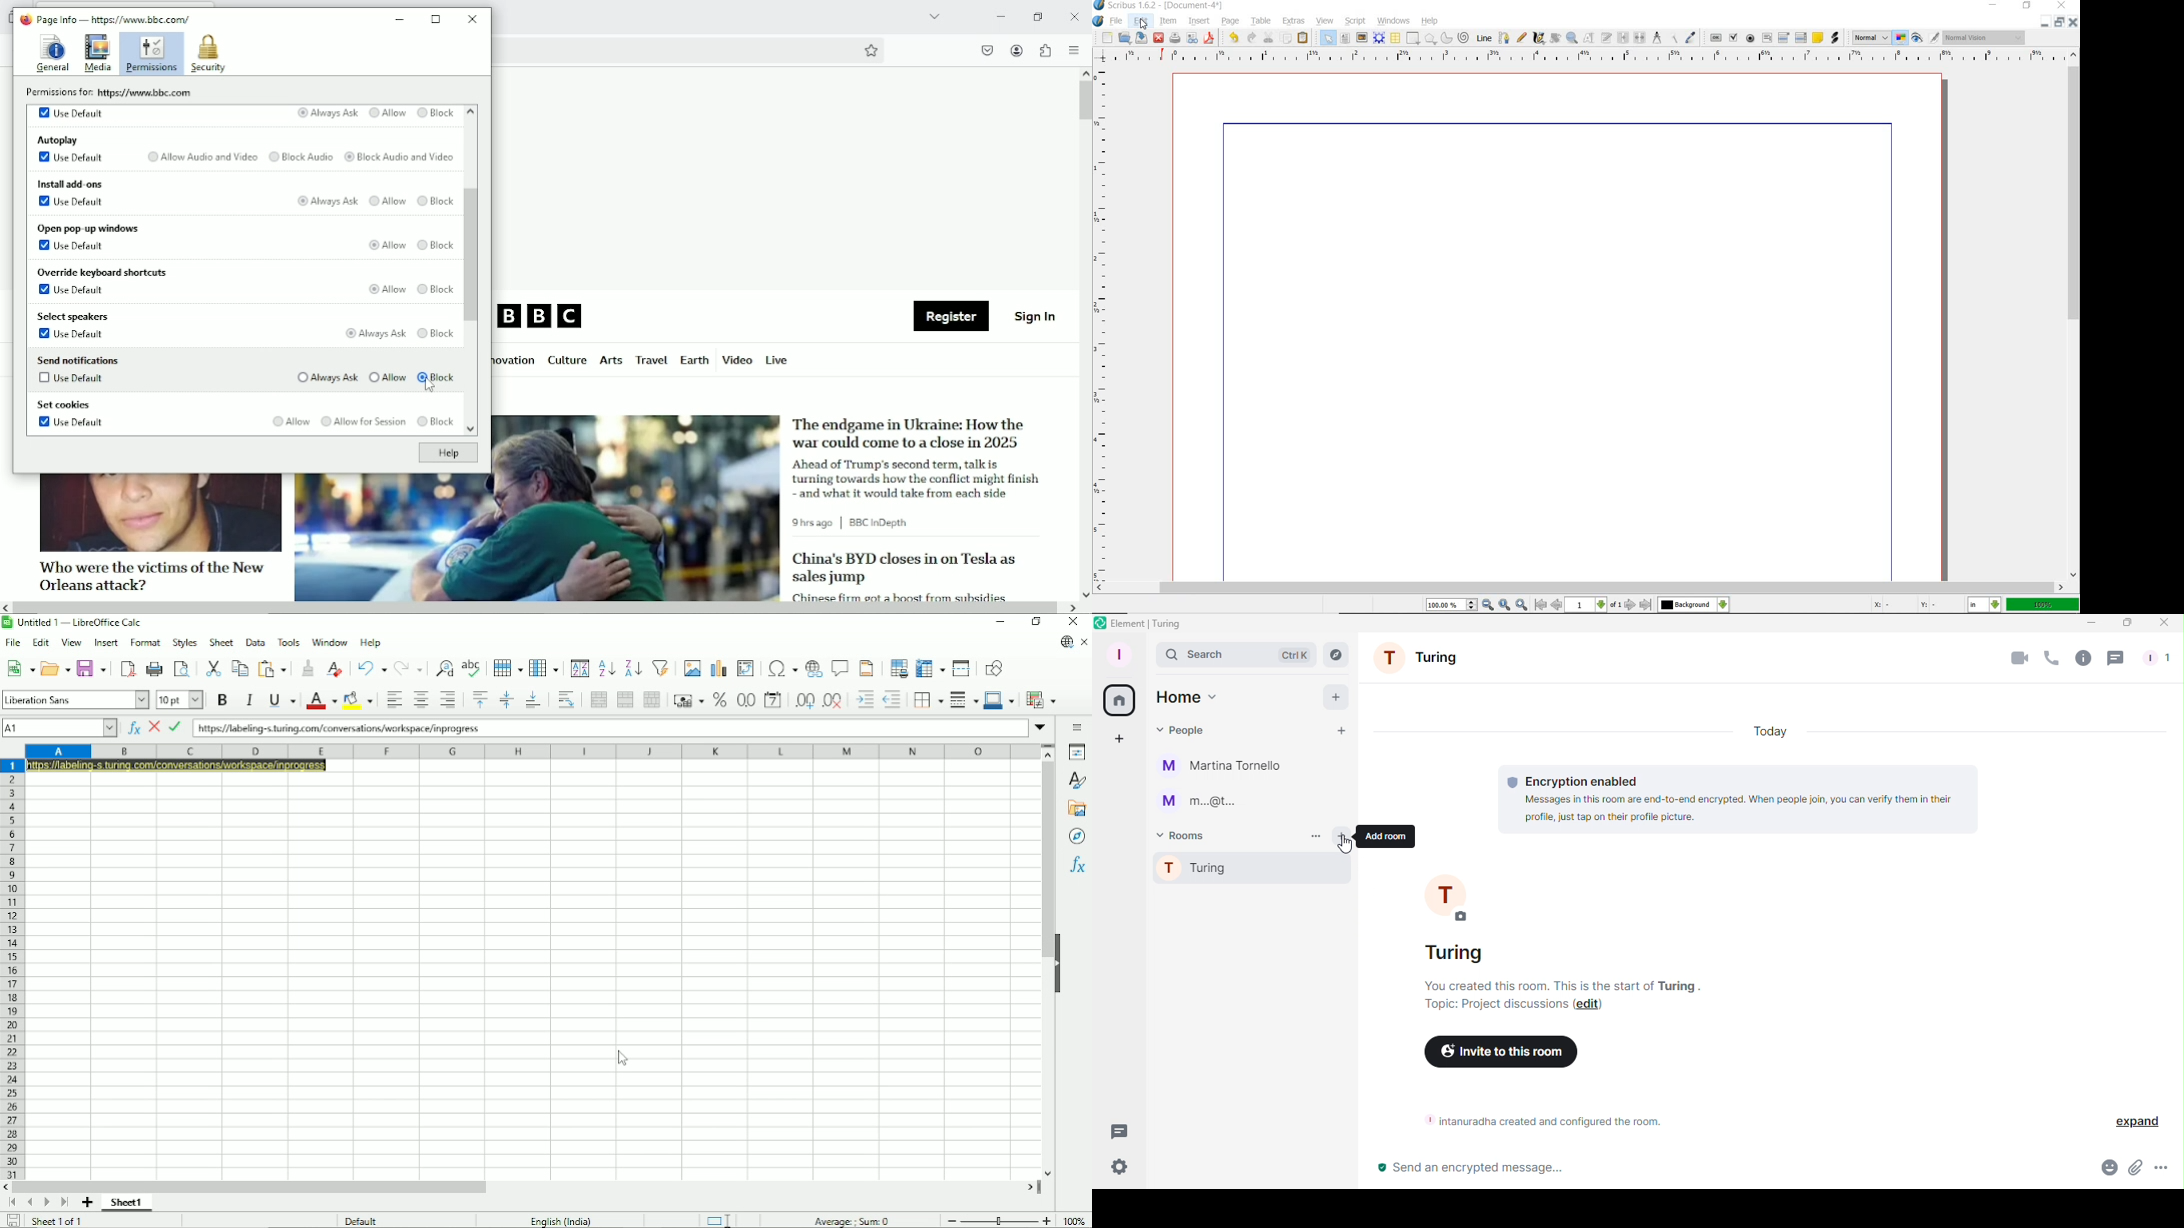 Image resolution: width=2184 pixels, height=1232 pixels. Describe the element at coordinates (1454, 955) in the screenshot. I see `turing` at that location.